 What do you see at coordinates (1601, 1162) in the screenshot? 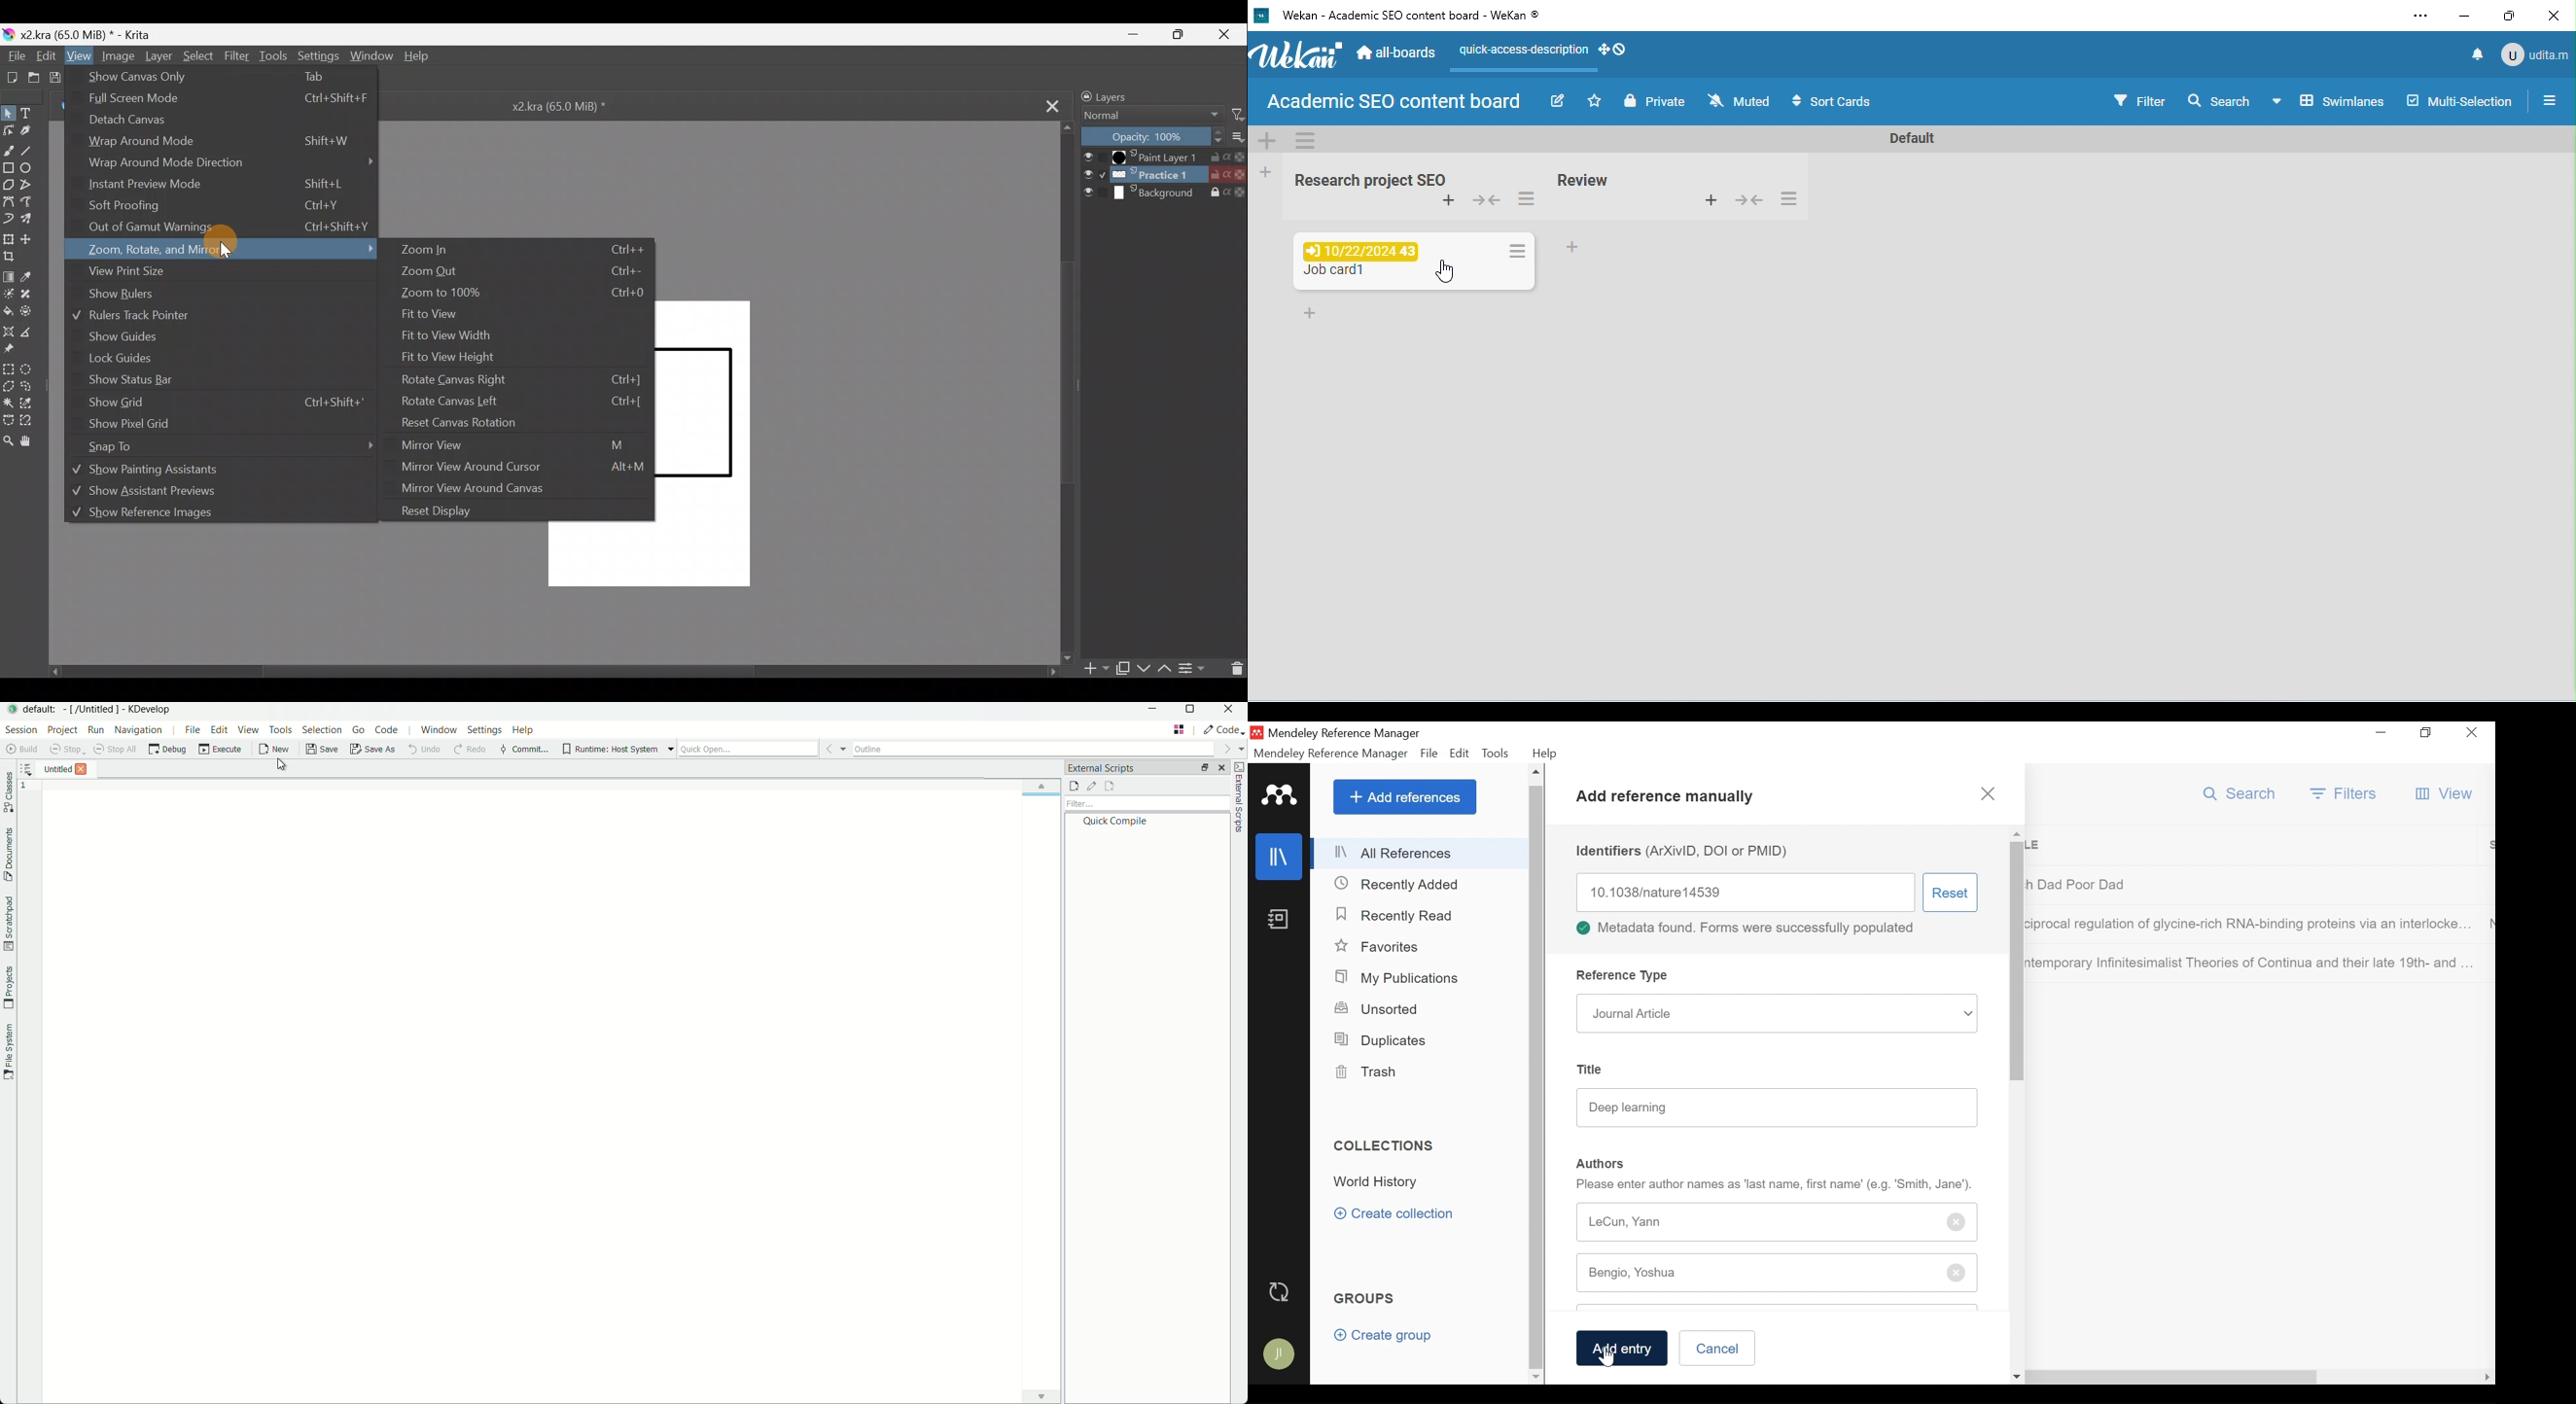
I see `Authors` at bounding box center [1601, 1162].